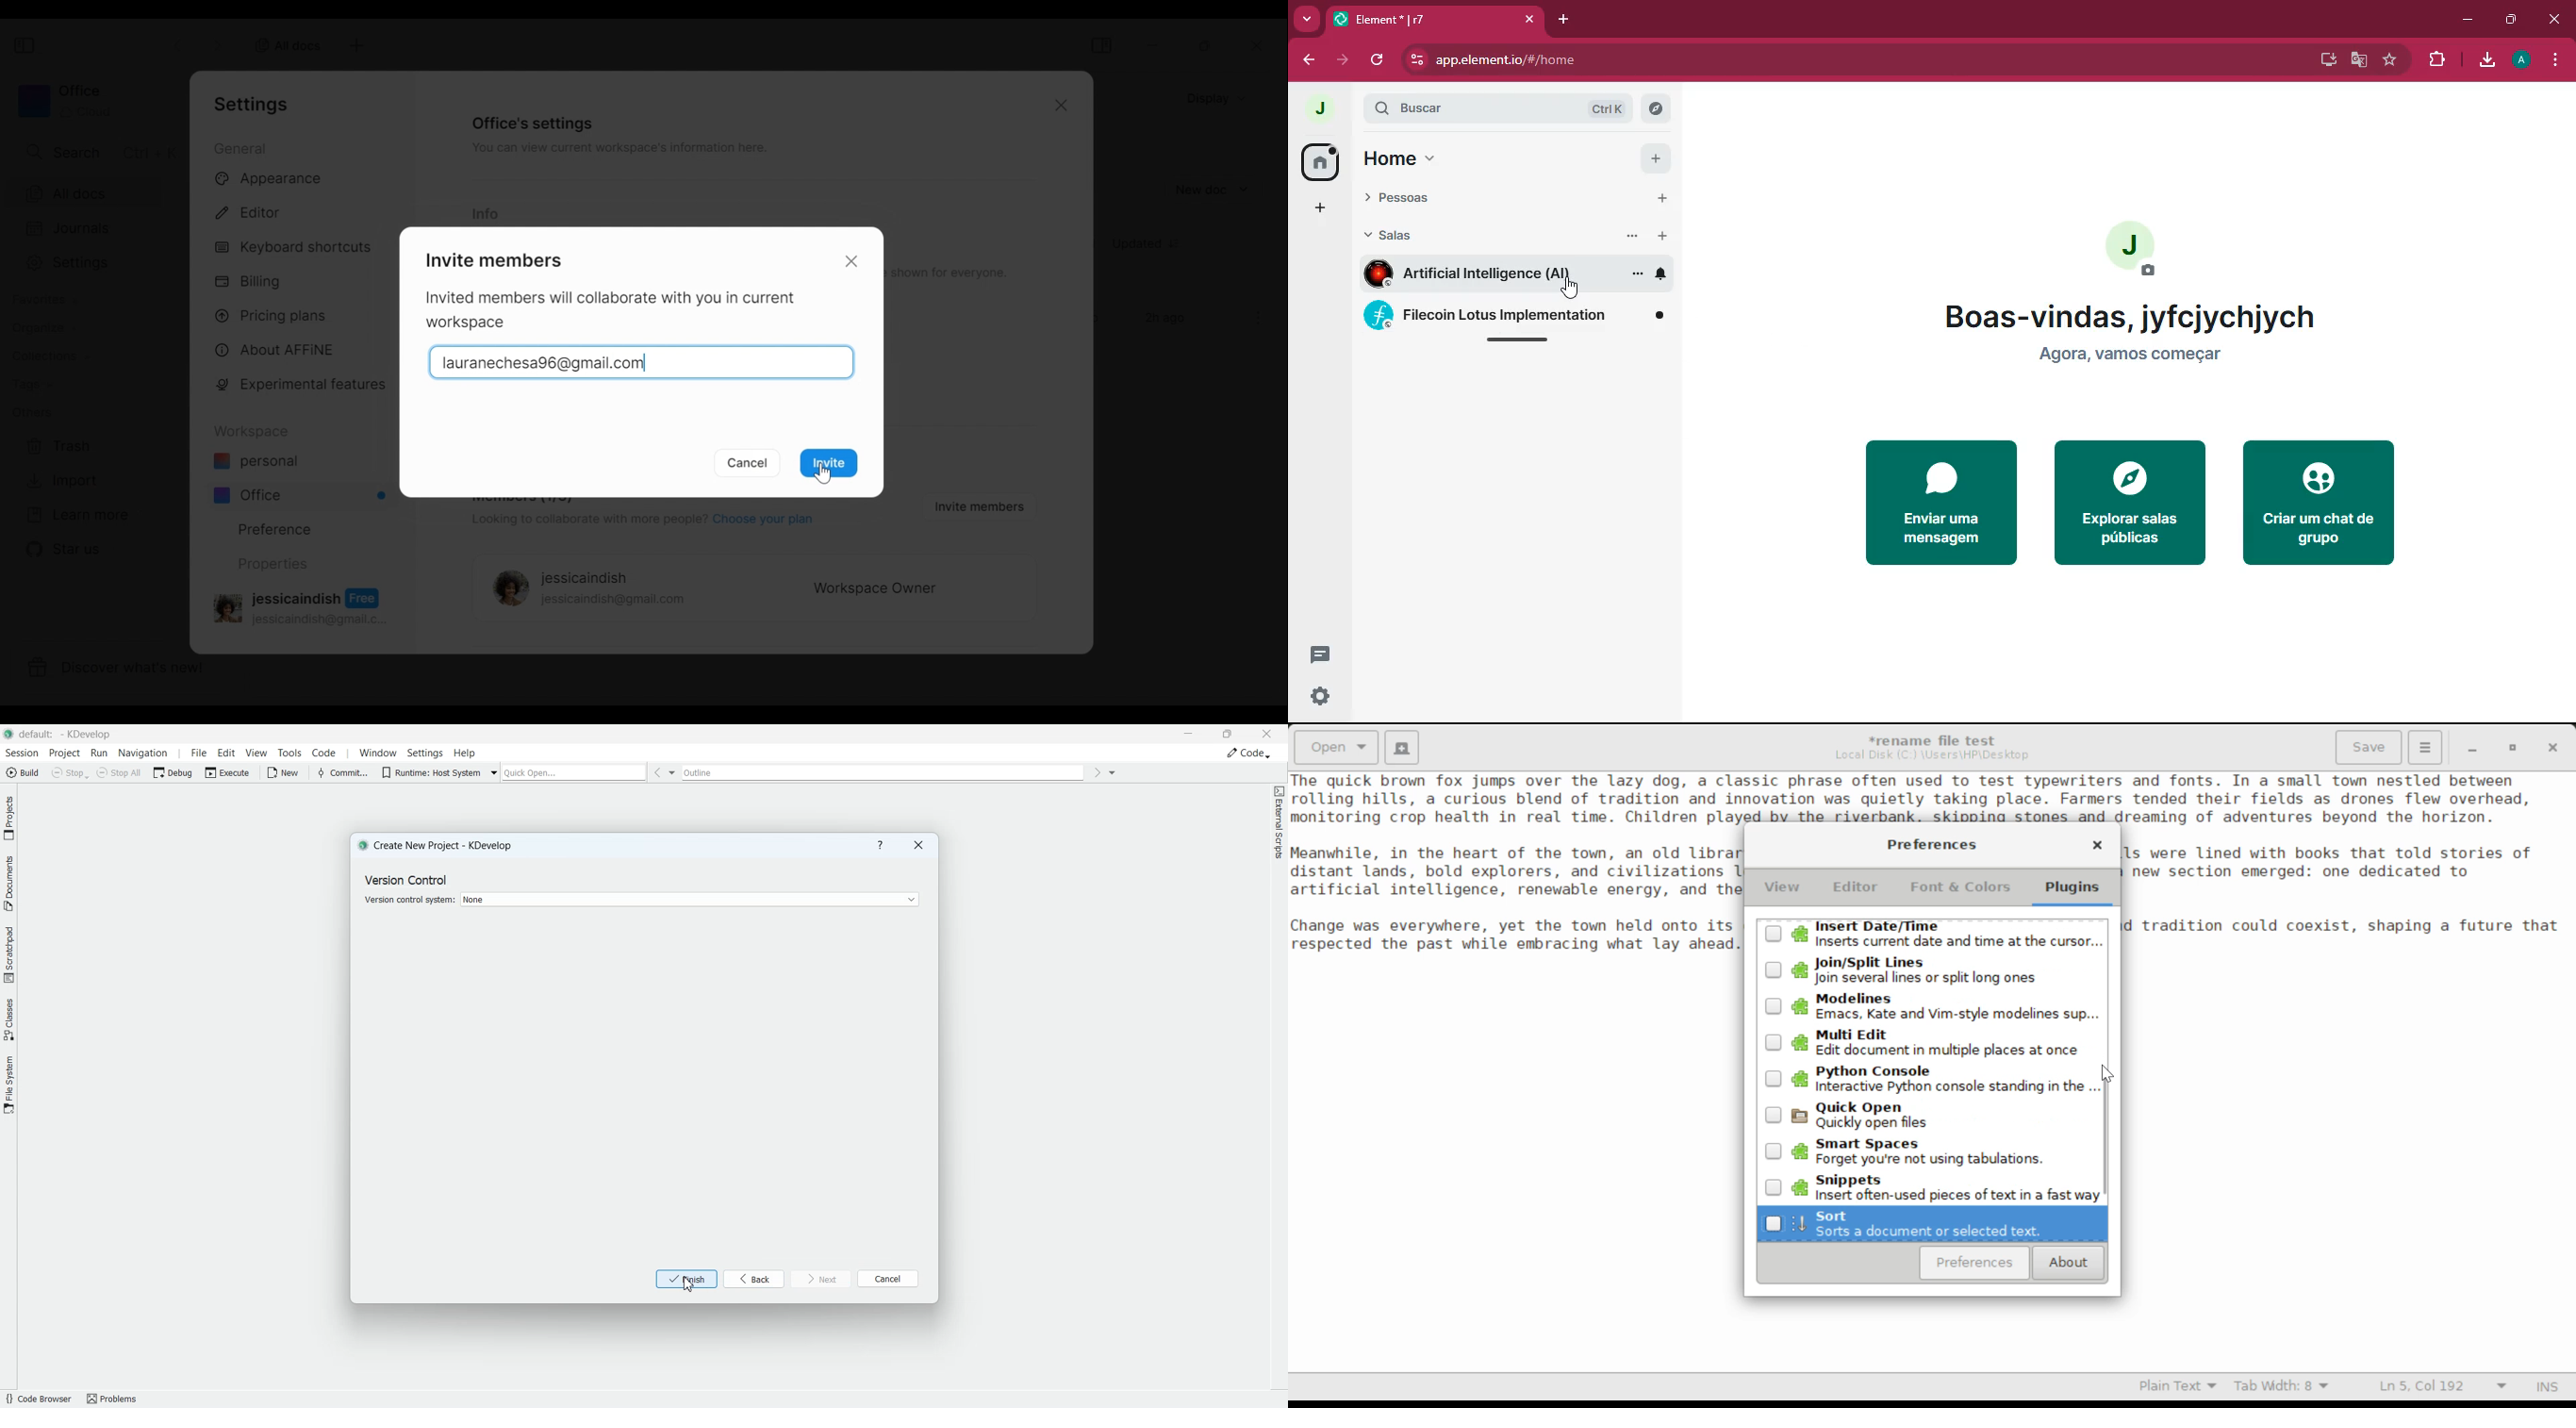 The height and width of the screenshot is (1428, 2576). Describe the element at coordinates (429, 771) in the screenshot. I see `Runtime: Host System` at that location.